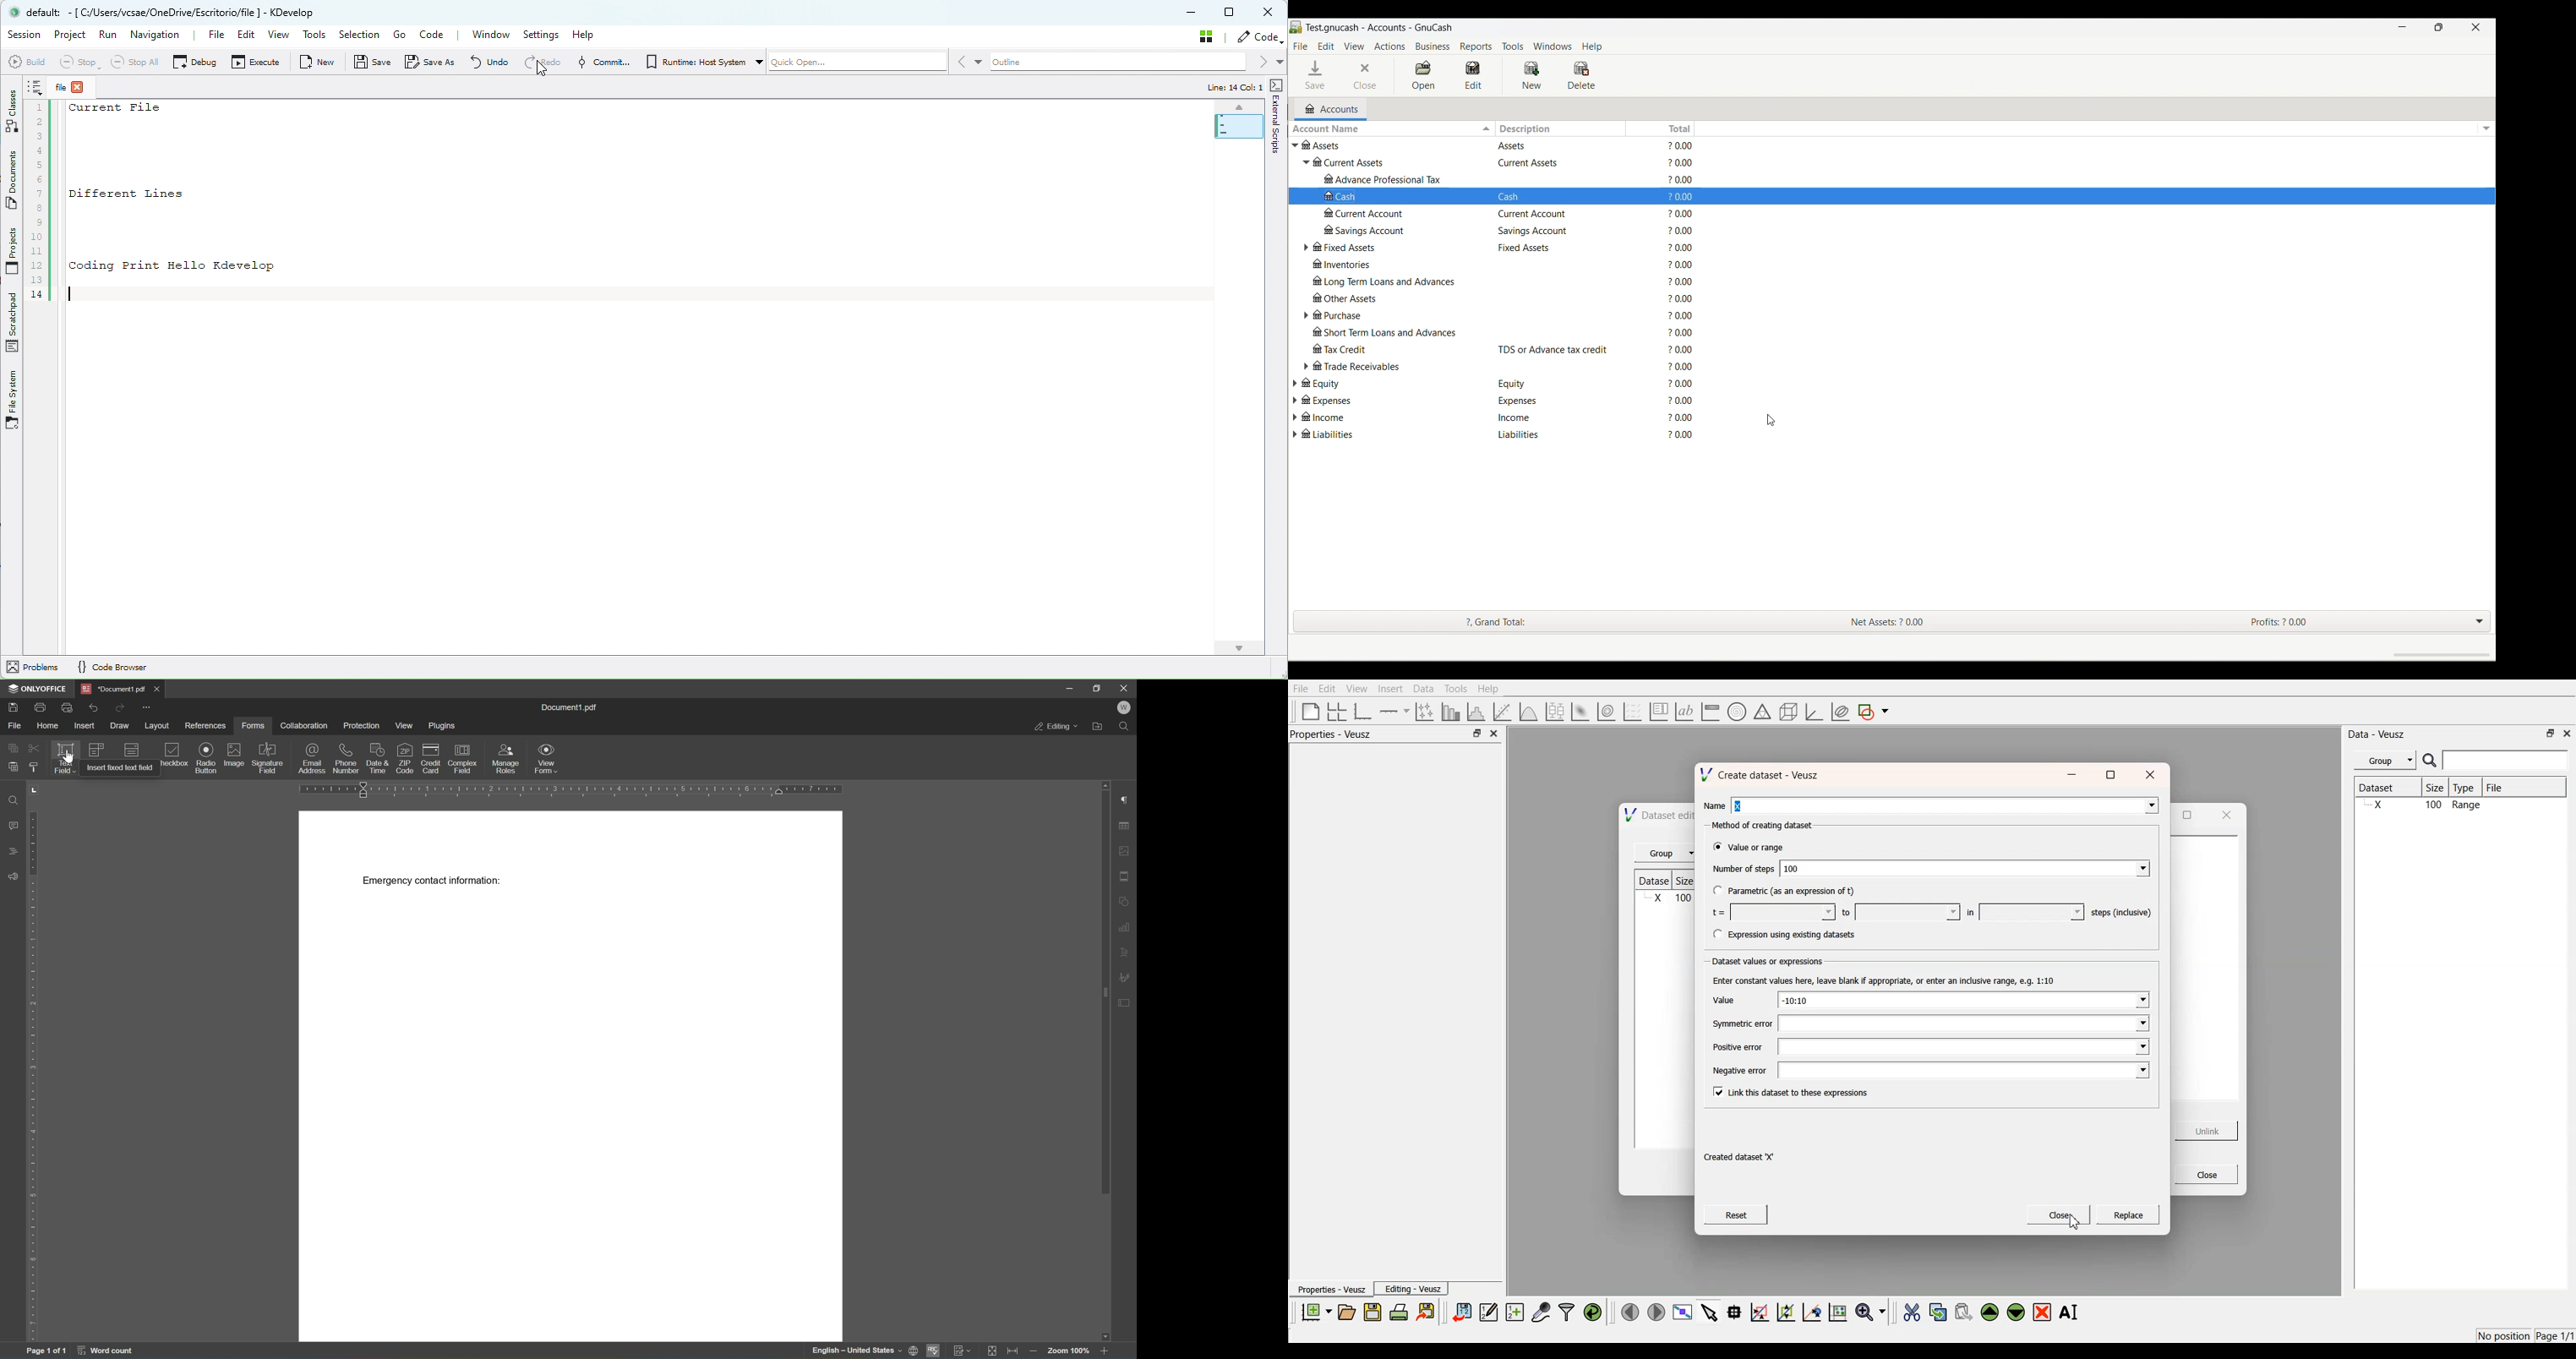  What do you see at coordinates (1375, 400) in the screenshot?
I see `Expenses` at bounding box center [1375, 400].